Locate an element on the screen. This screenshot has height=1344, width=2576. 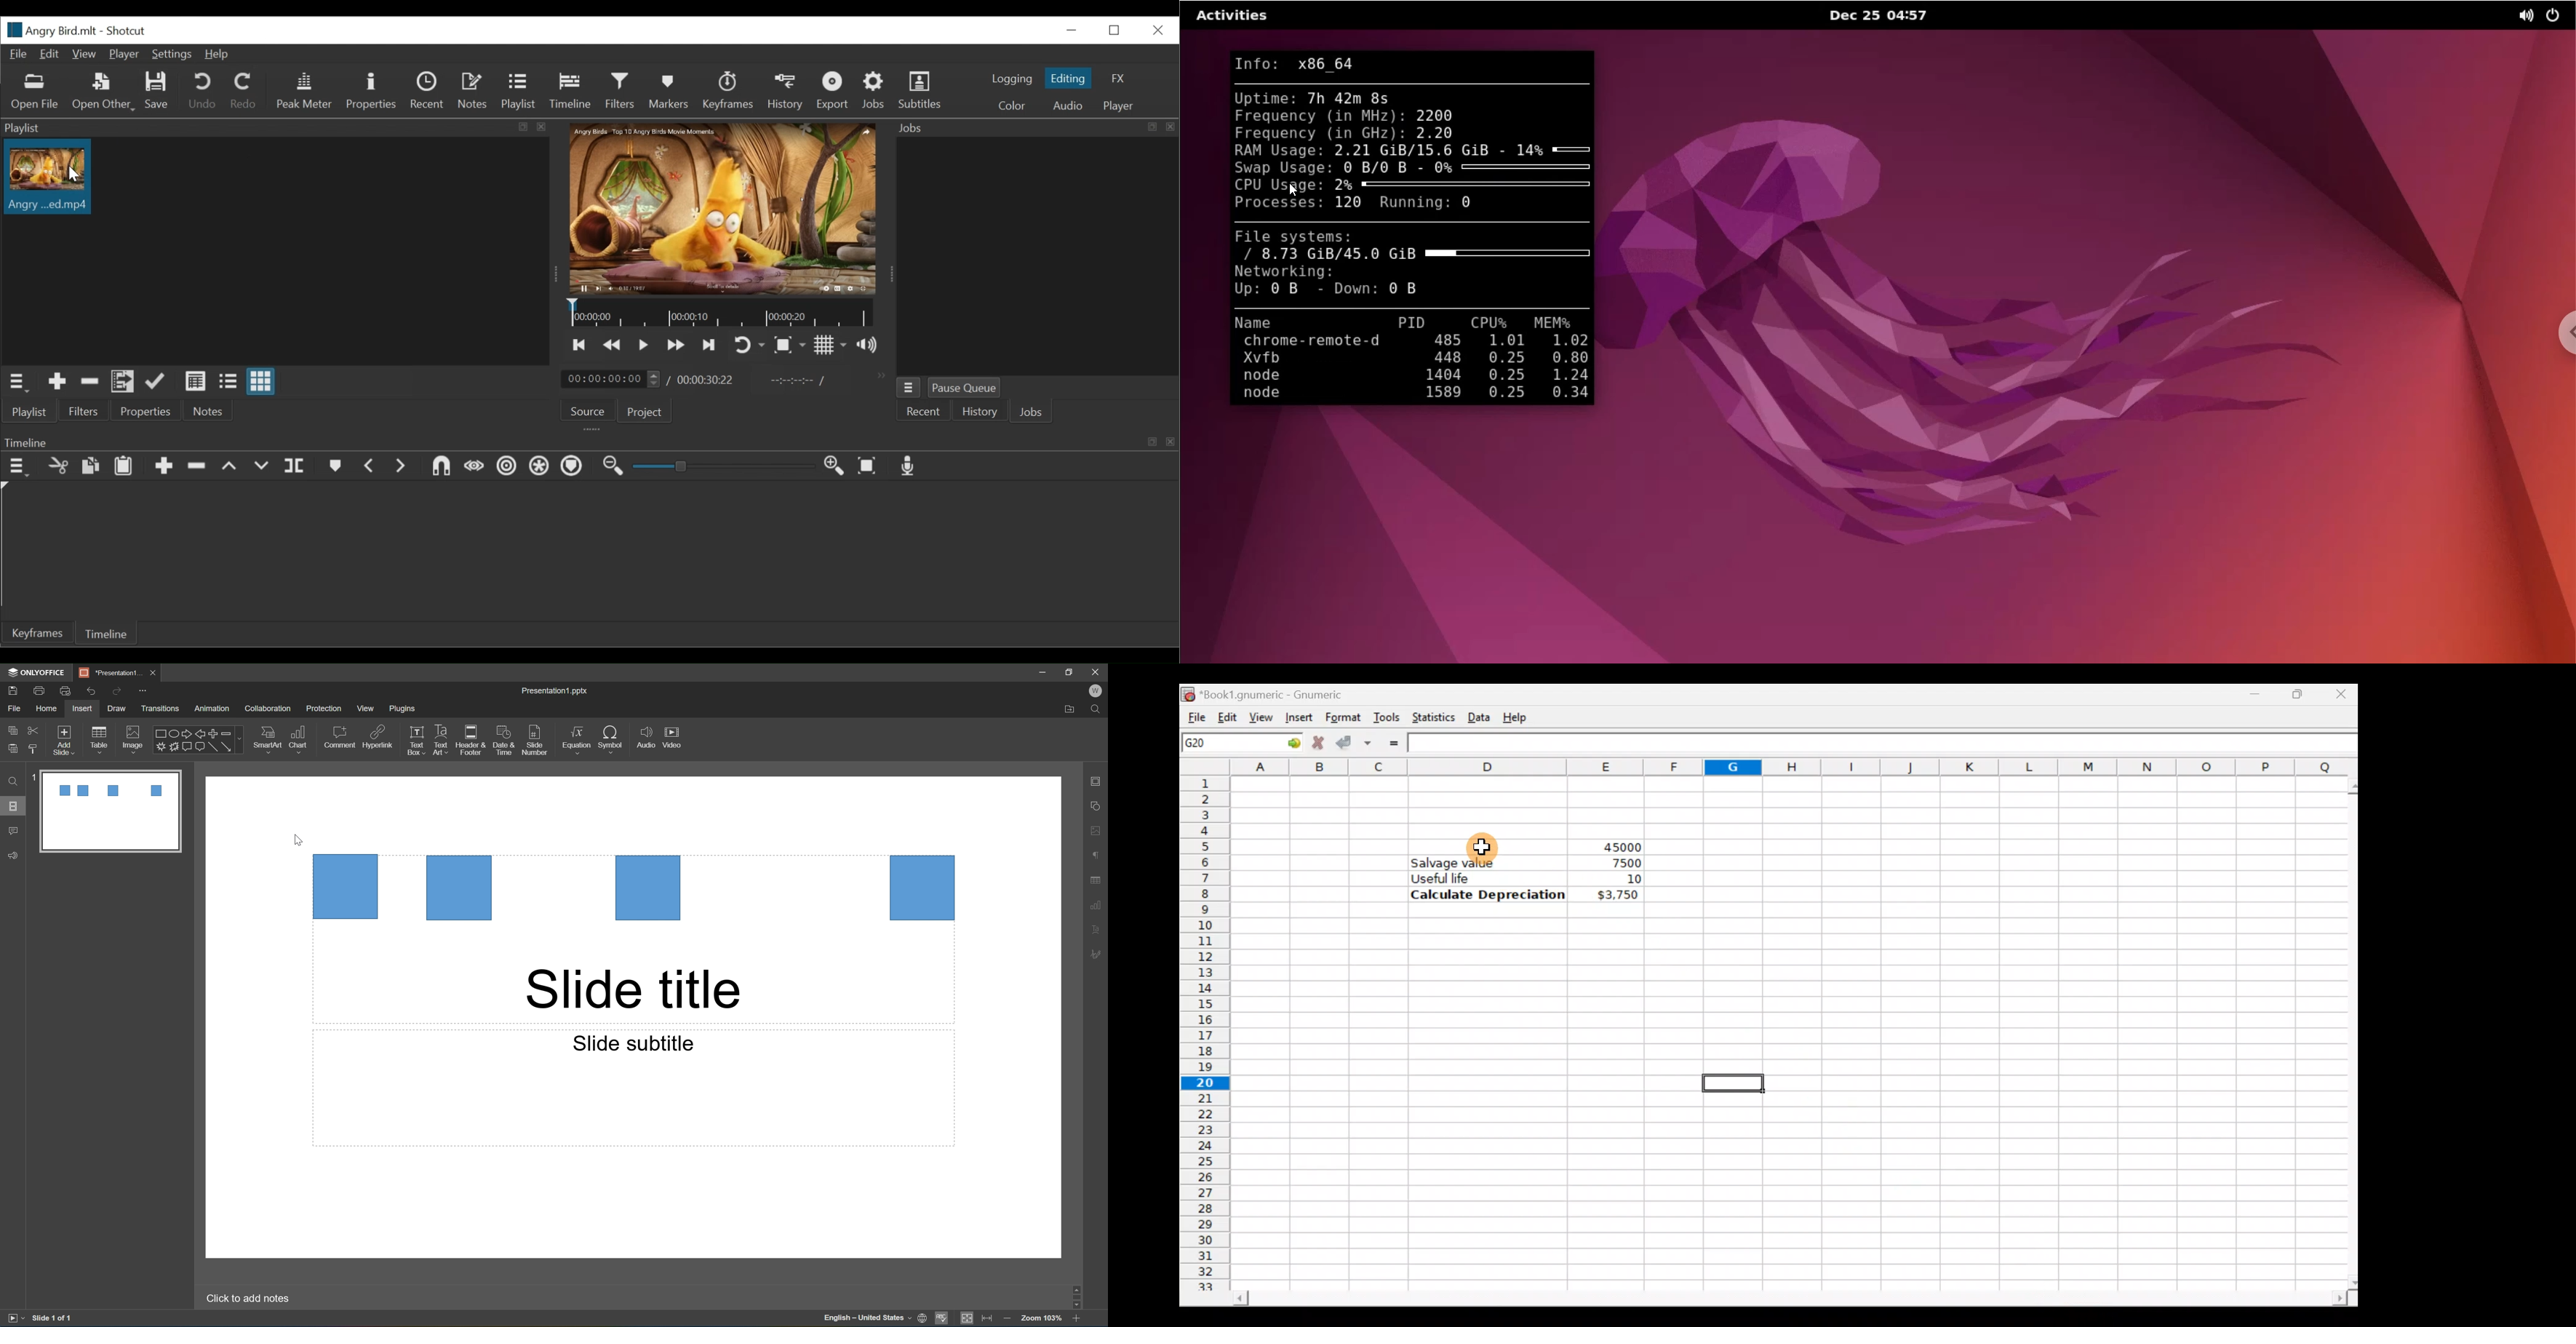
Restore is located at coordinates (1117, 30).